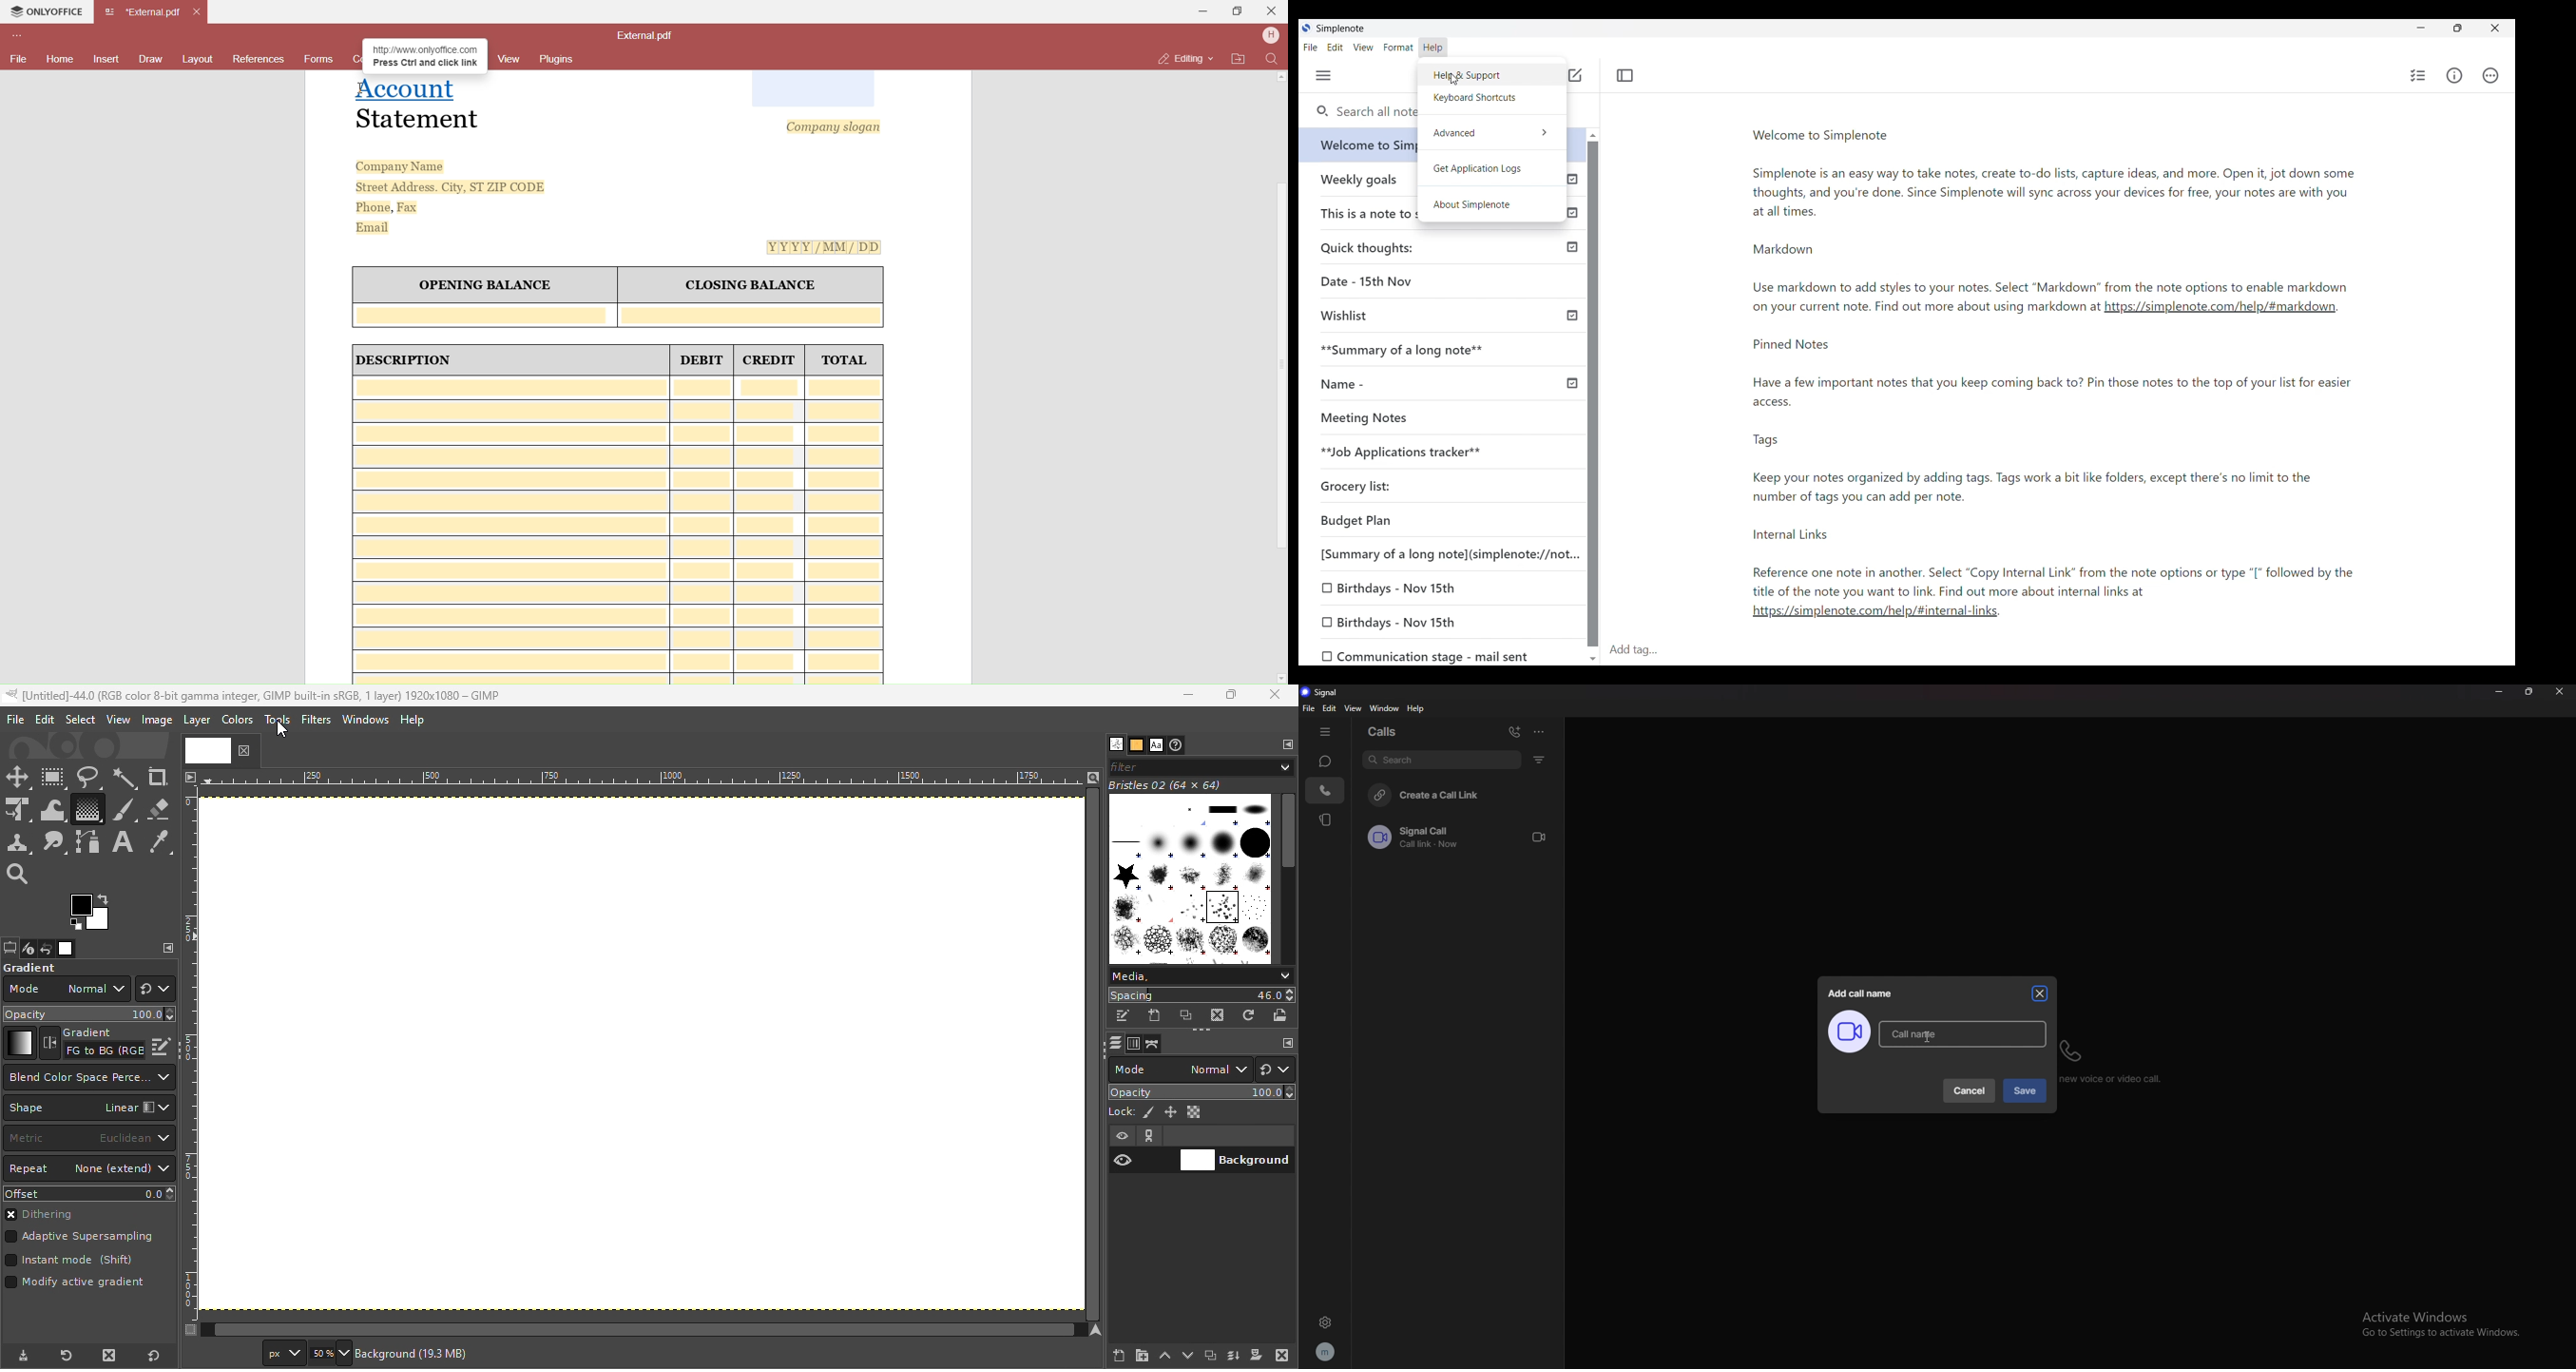 The width and height of the screenshot is (2576, 1372). Describe the element at coordinates (1306, 28) in the screenshot. I see `Software logo` at that location.